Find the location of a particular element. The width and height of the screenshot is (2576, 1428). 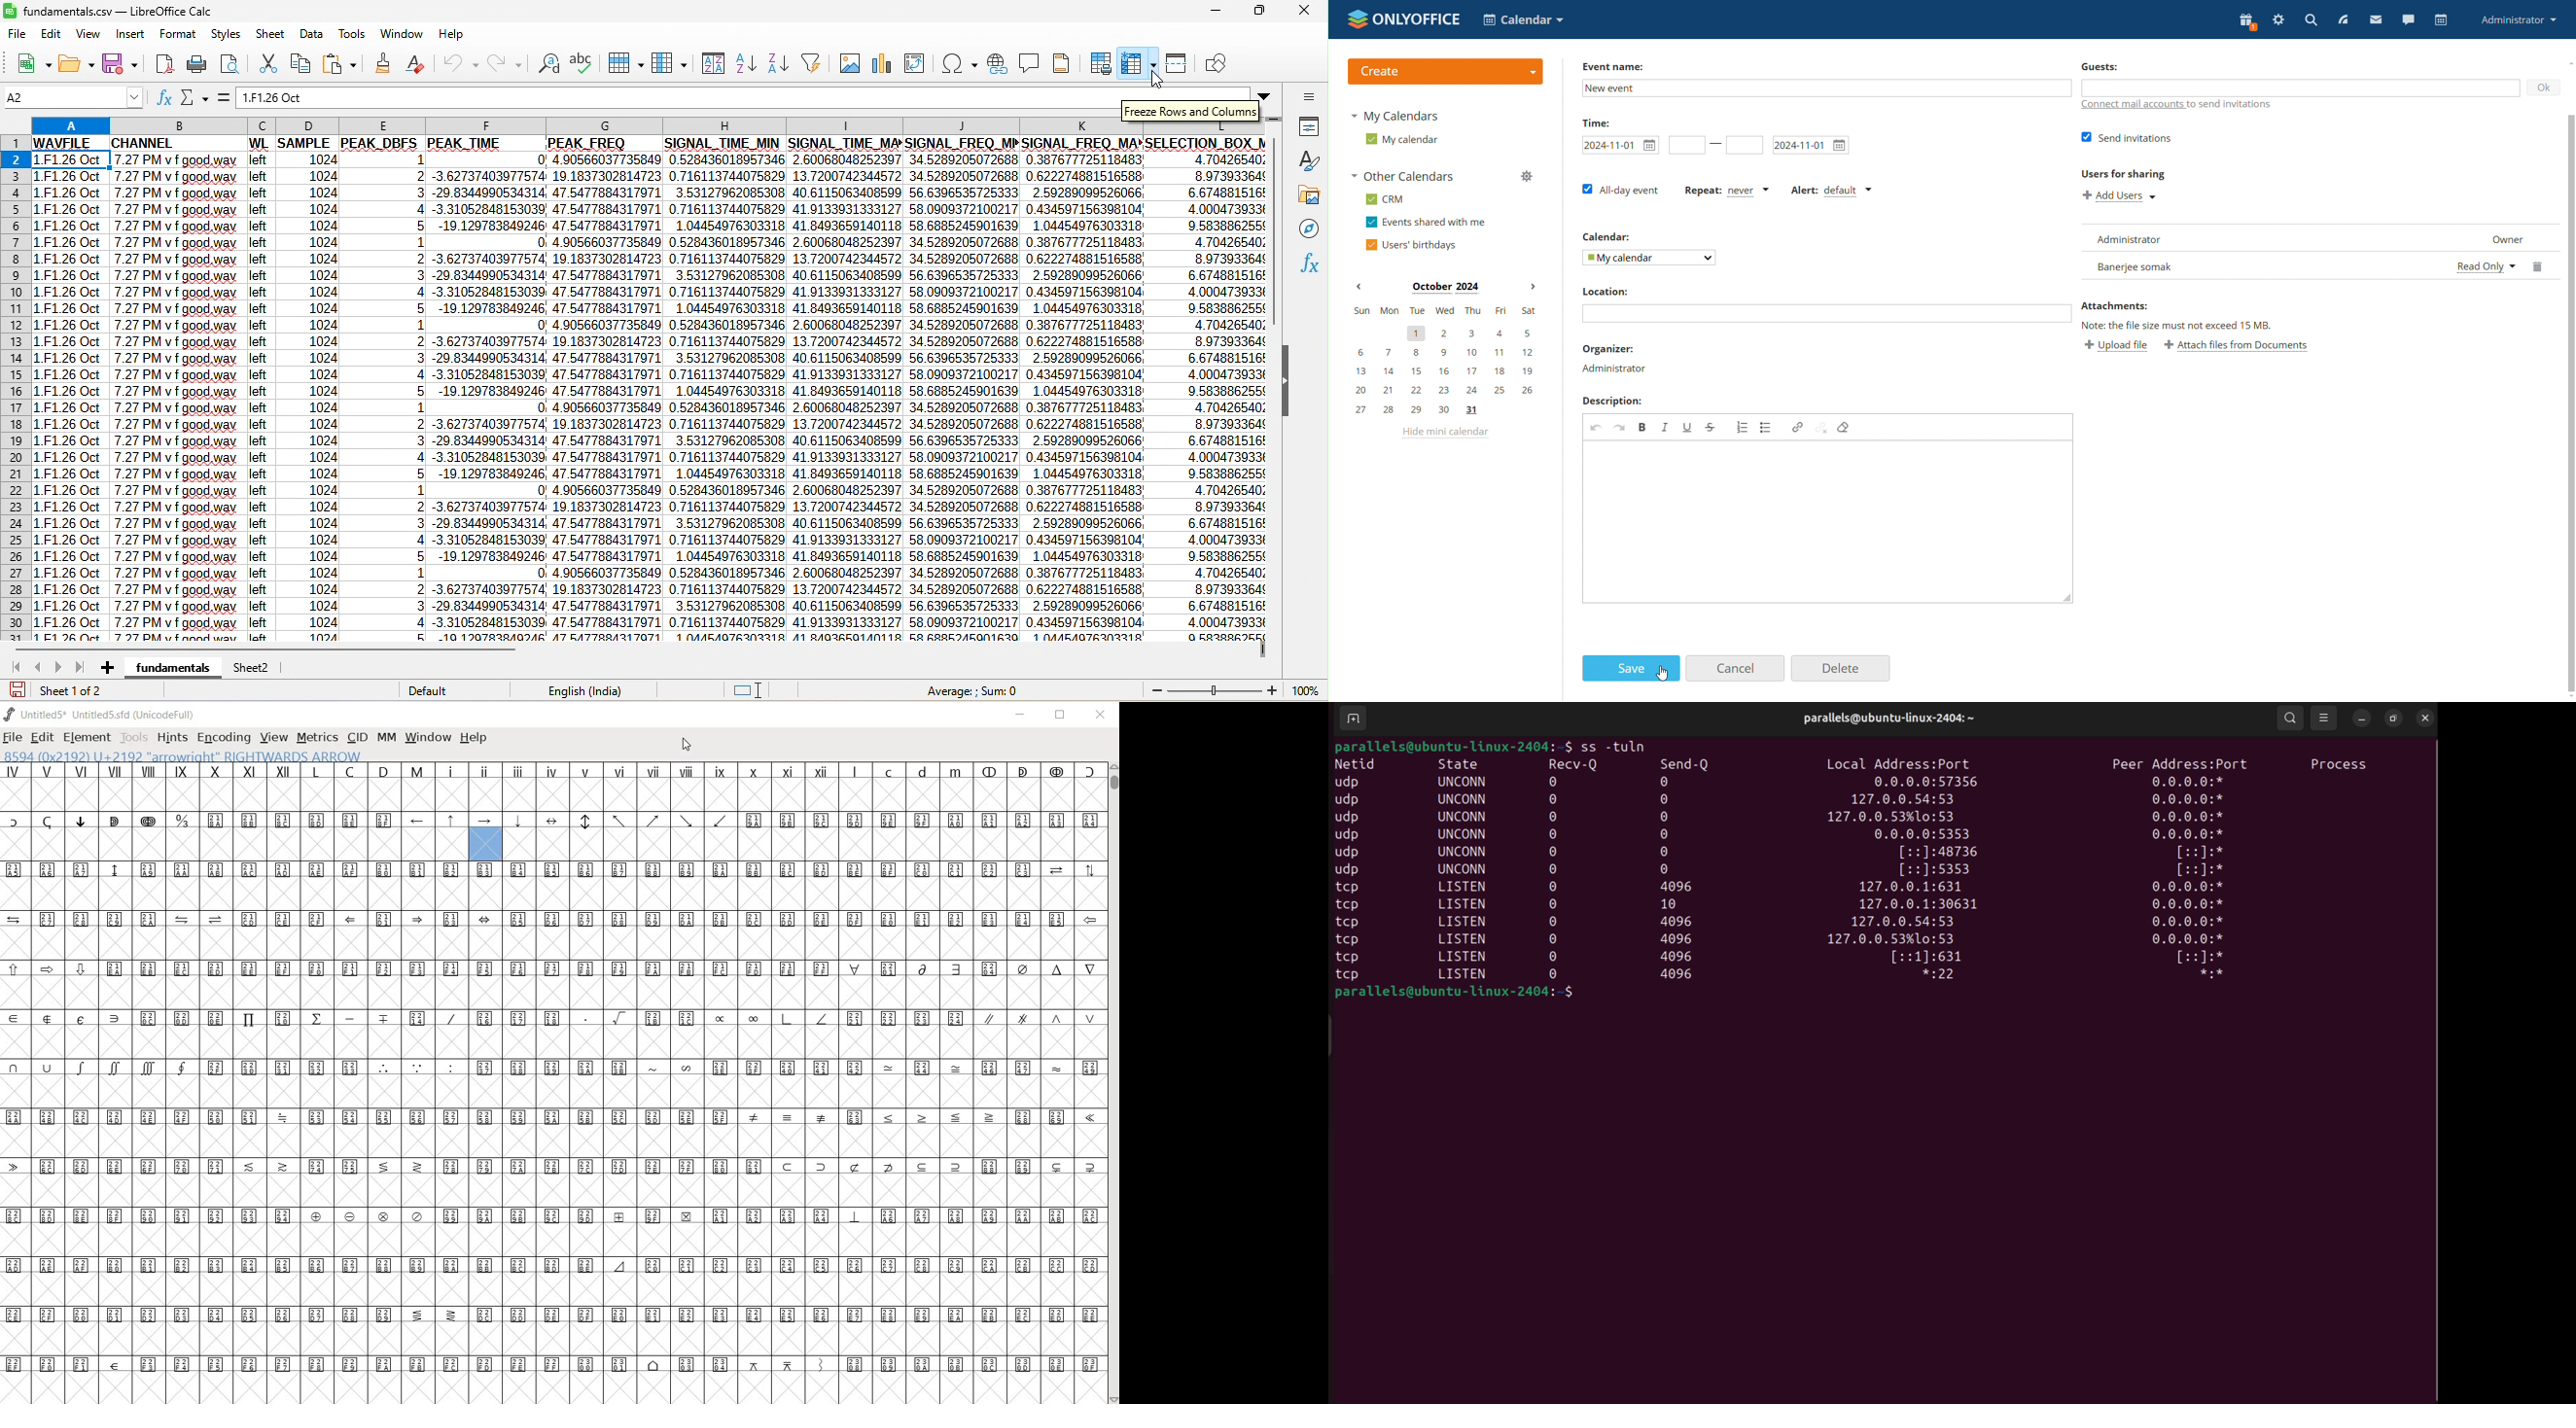

copy is located at coordinates (305, 62).